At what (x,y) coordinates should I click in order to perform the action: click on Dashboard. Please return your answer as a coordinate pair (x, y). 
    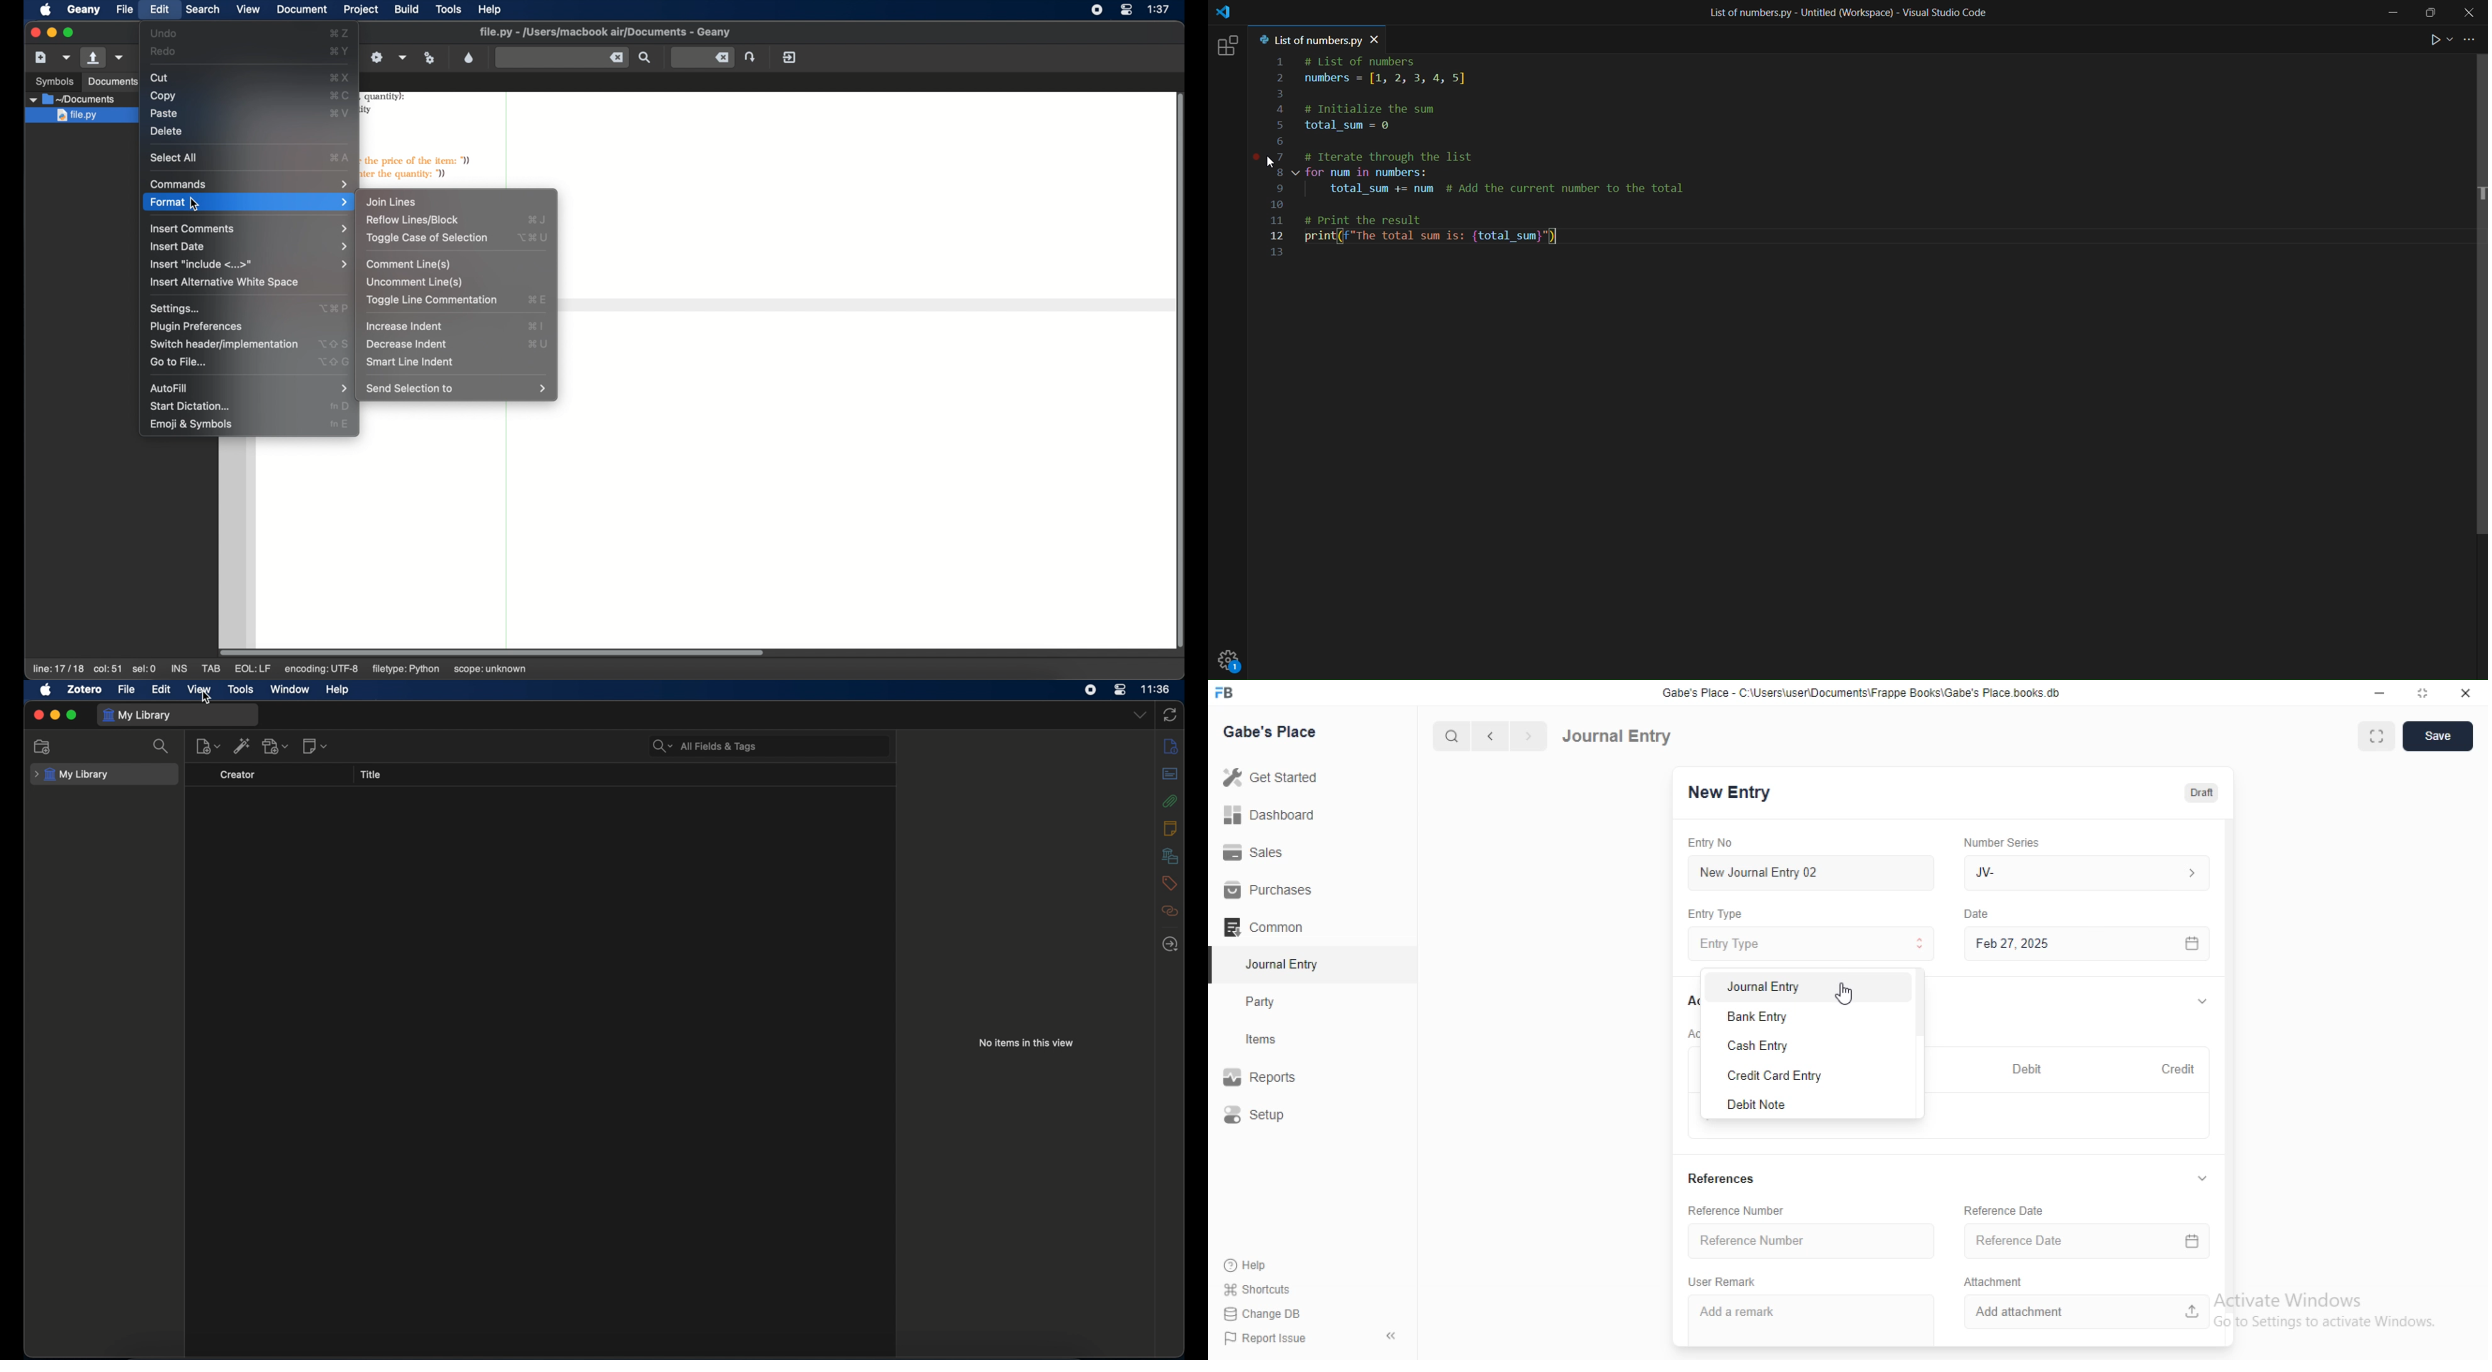
    Looking at the image, I should click on (1270, 815).